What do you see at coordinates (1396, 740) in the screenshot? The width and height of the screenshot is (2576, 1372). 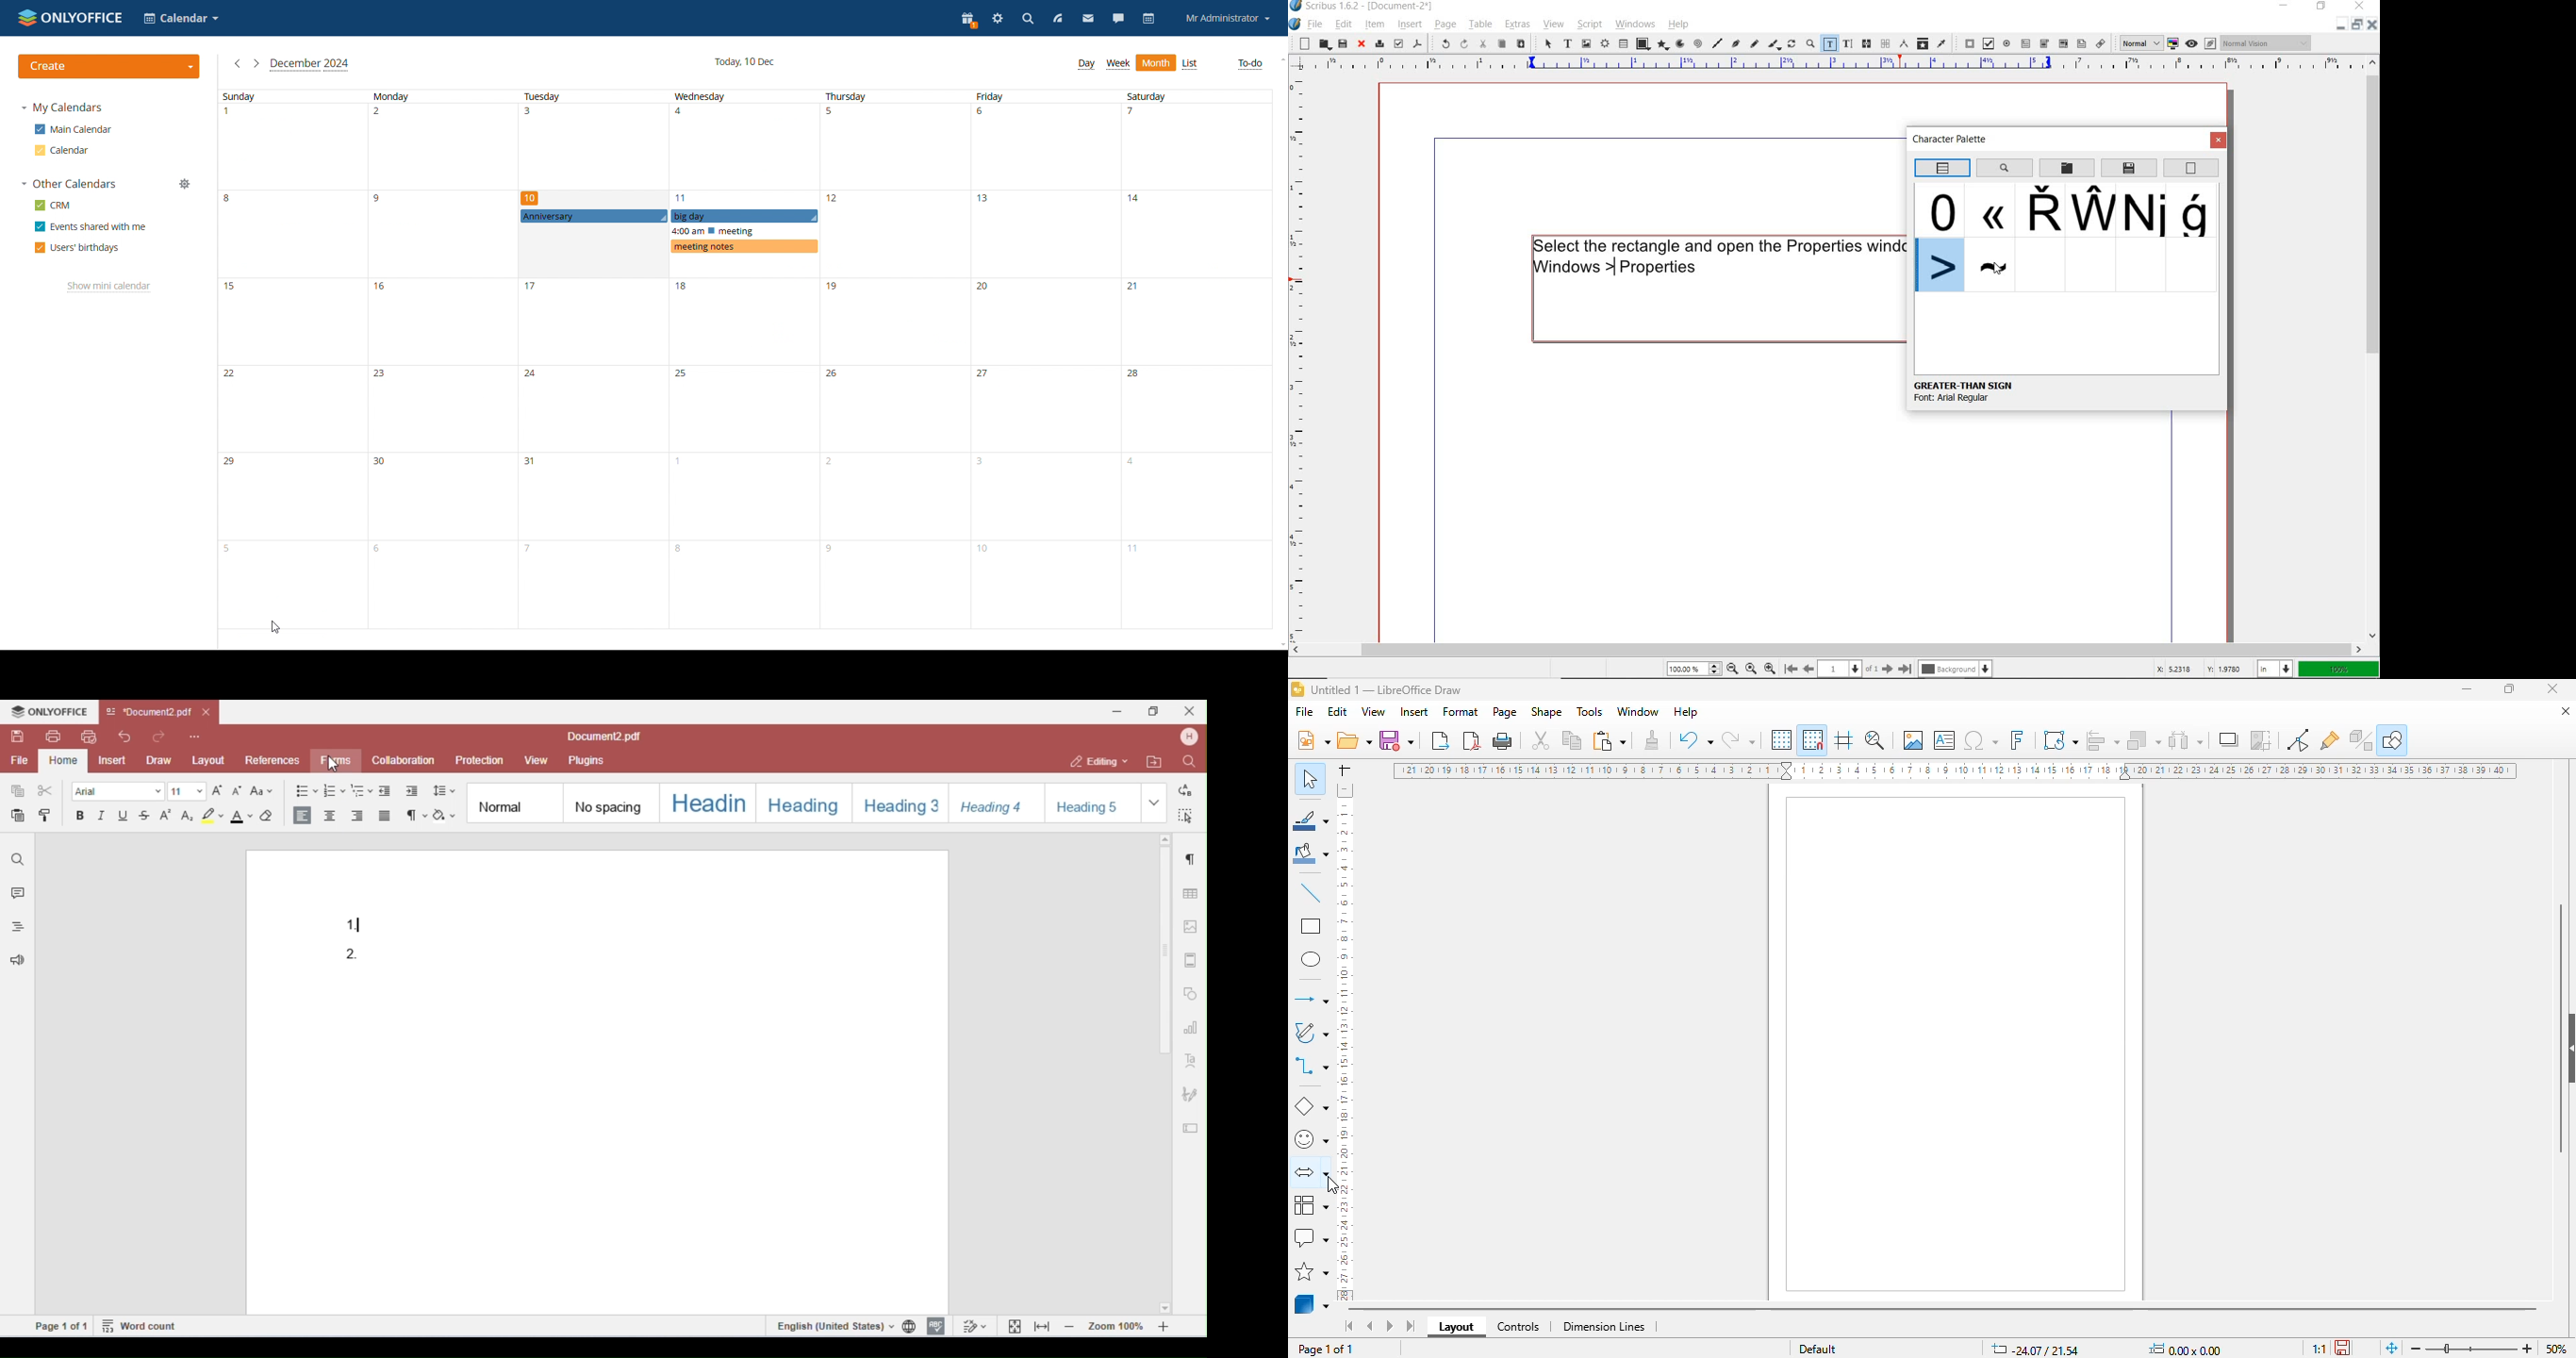 I see `save` at bounding box center [1396, 740].